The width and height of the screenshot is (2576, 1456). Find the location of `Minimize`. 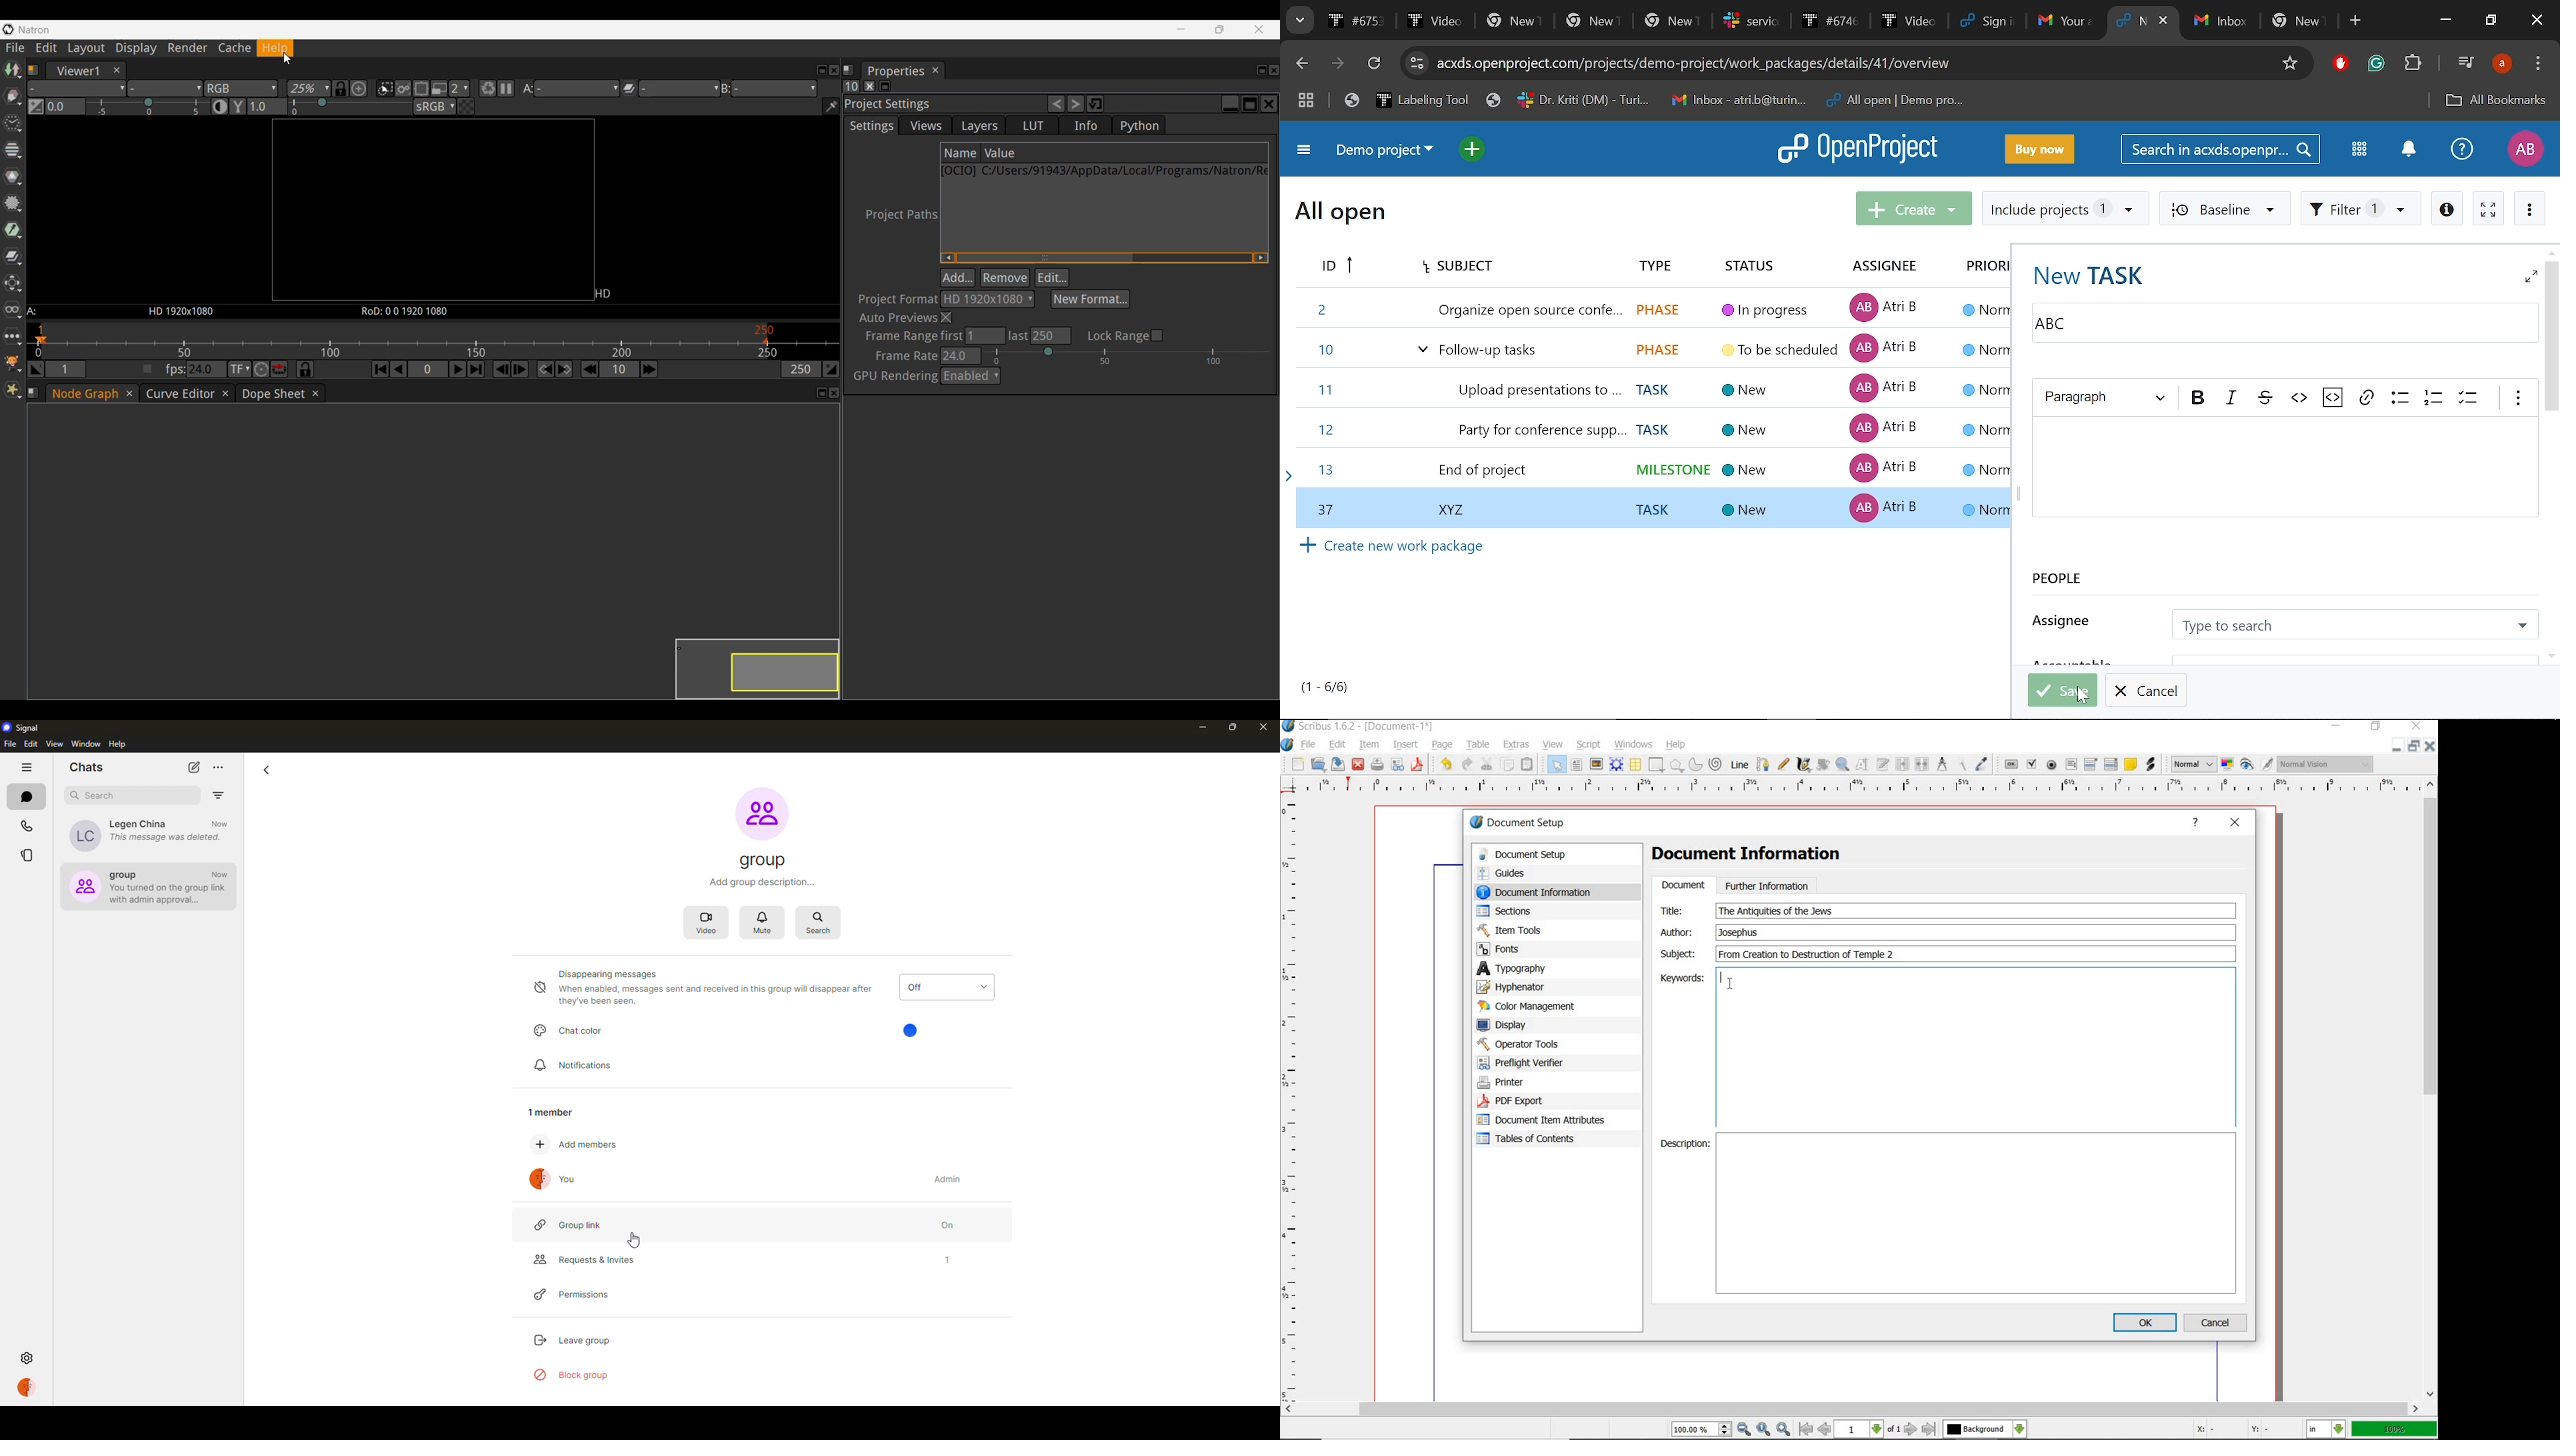

Minimize is located at coordinates (2448, 20).